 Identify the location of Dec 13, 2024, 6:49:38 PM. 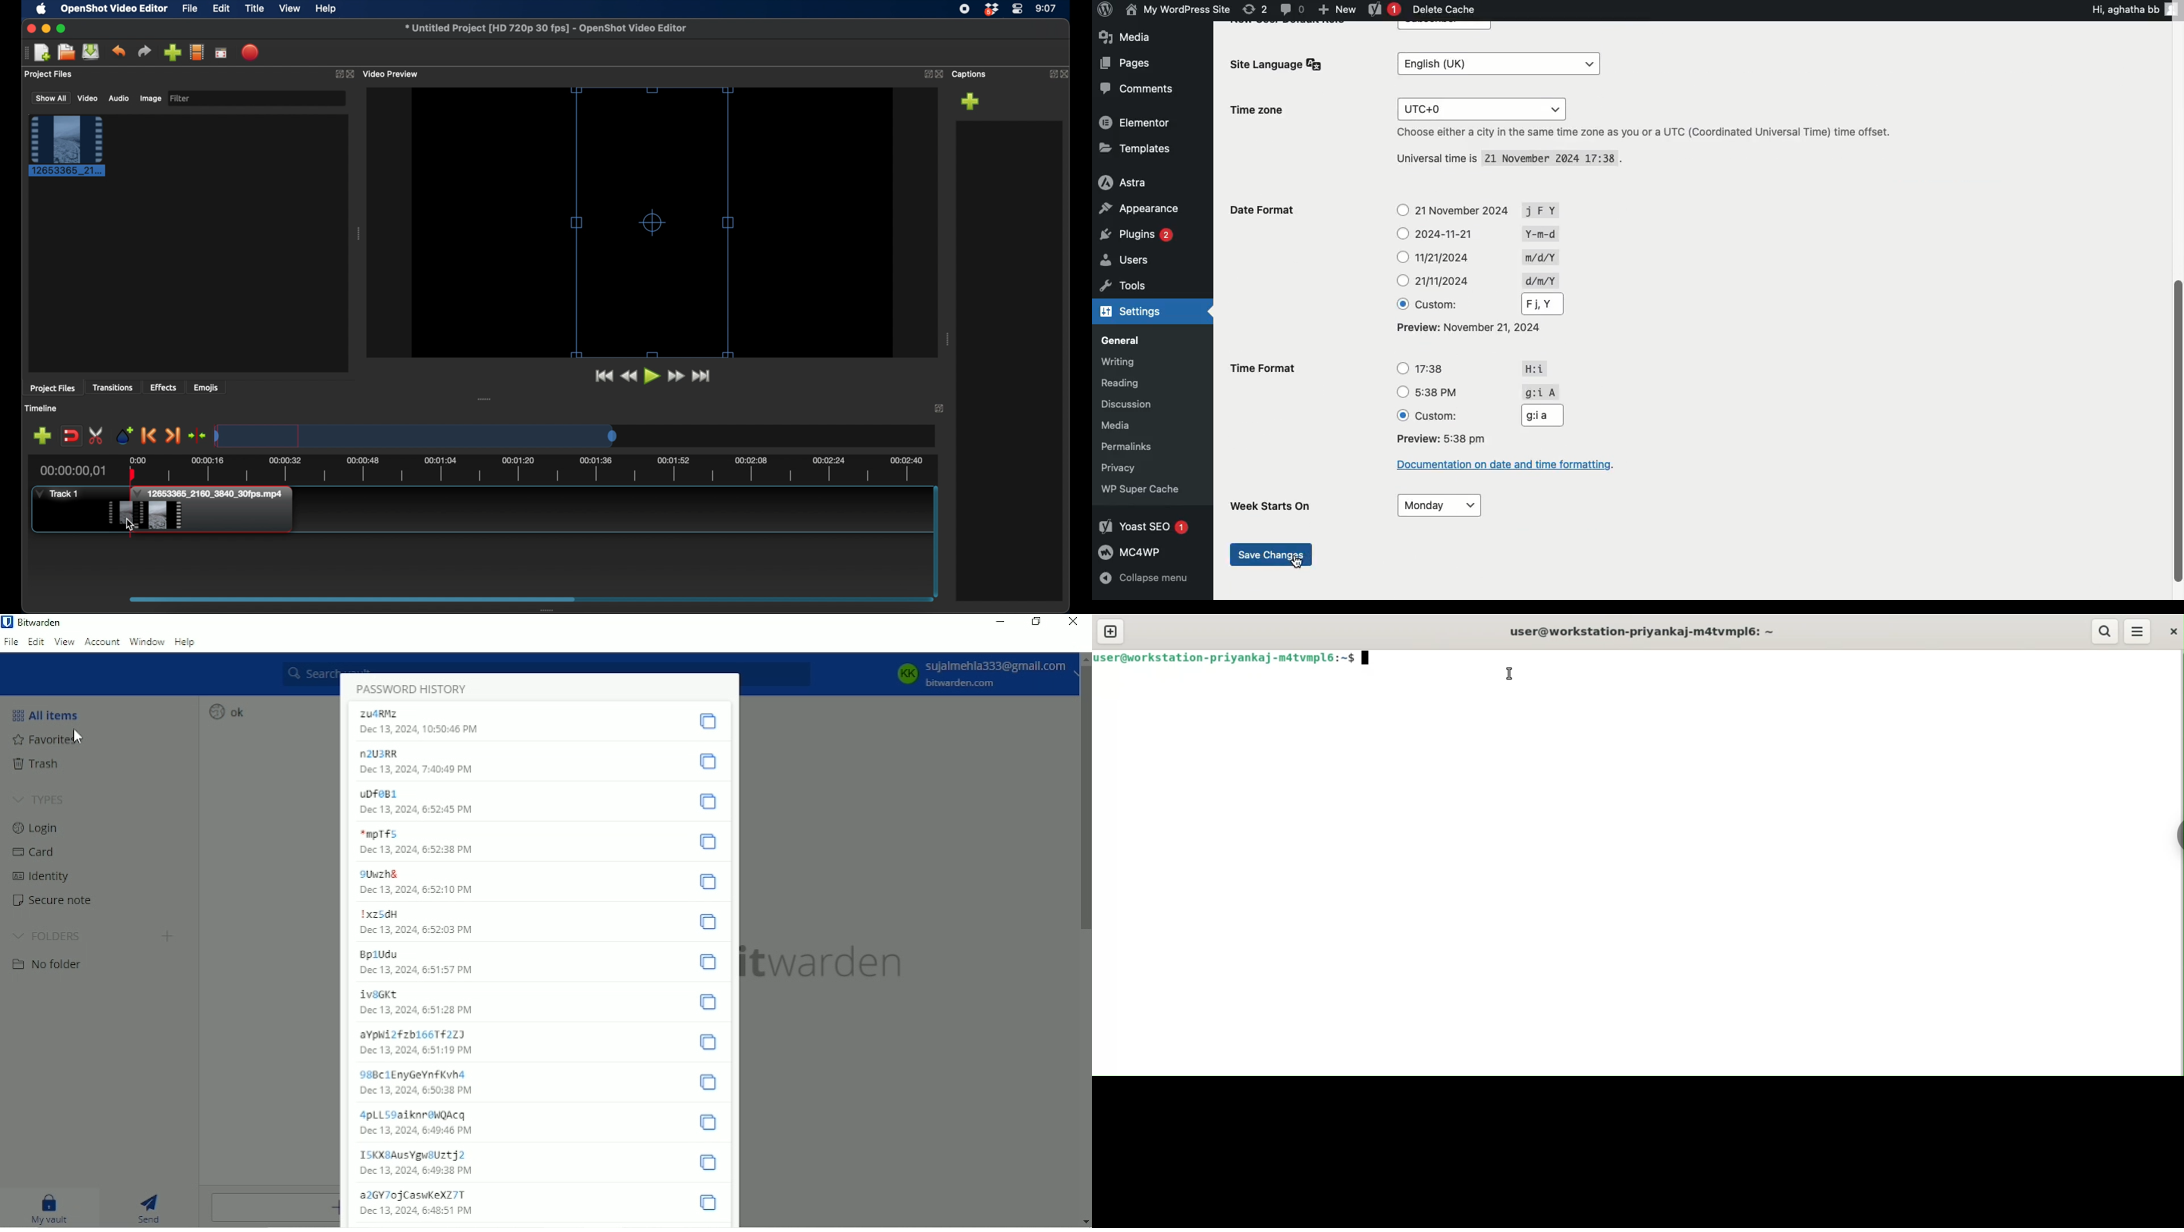
(415, 1173).